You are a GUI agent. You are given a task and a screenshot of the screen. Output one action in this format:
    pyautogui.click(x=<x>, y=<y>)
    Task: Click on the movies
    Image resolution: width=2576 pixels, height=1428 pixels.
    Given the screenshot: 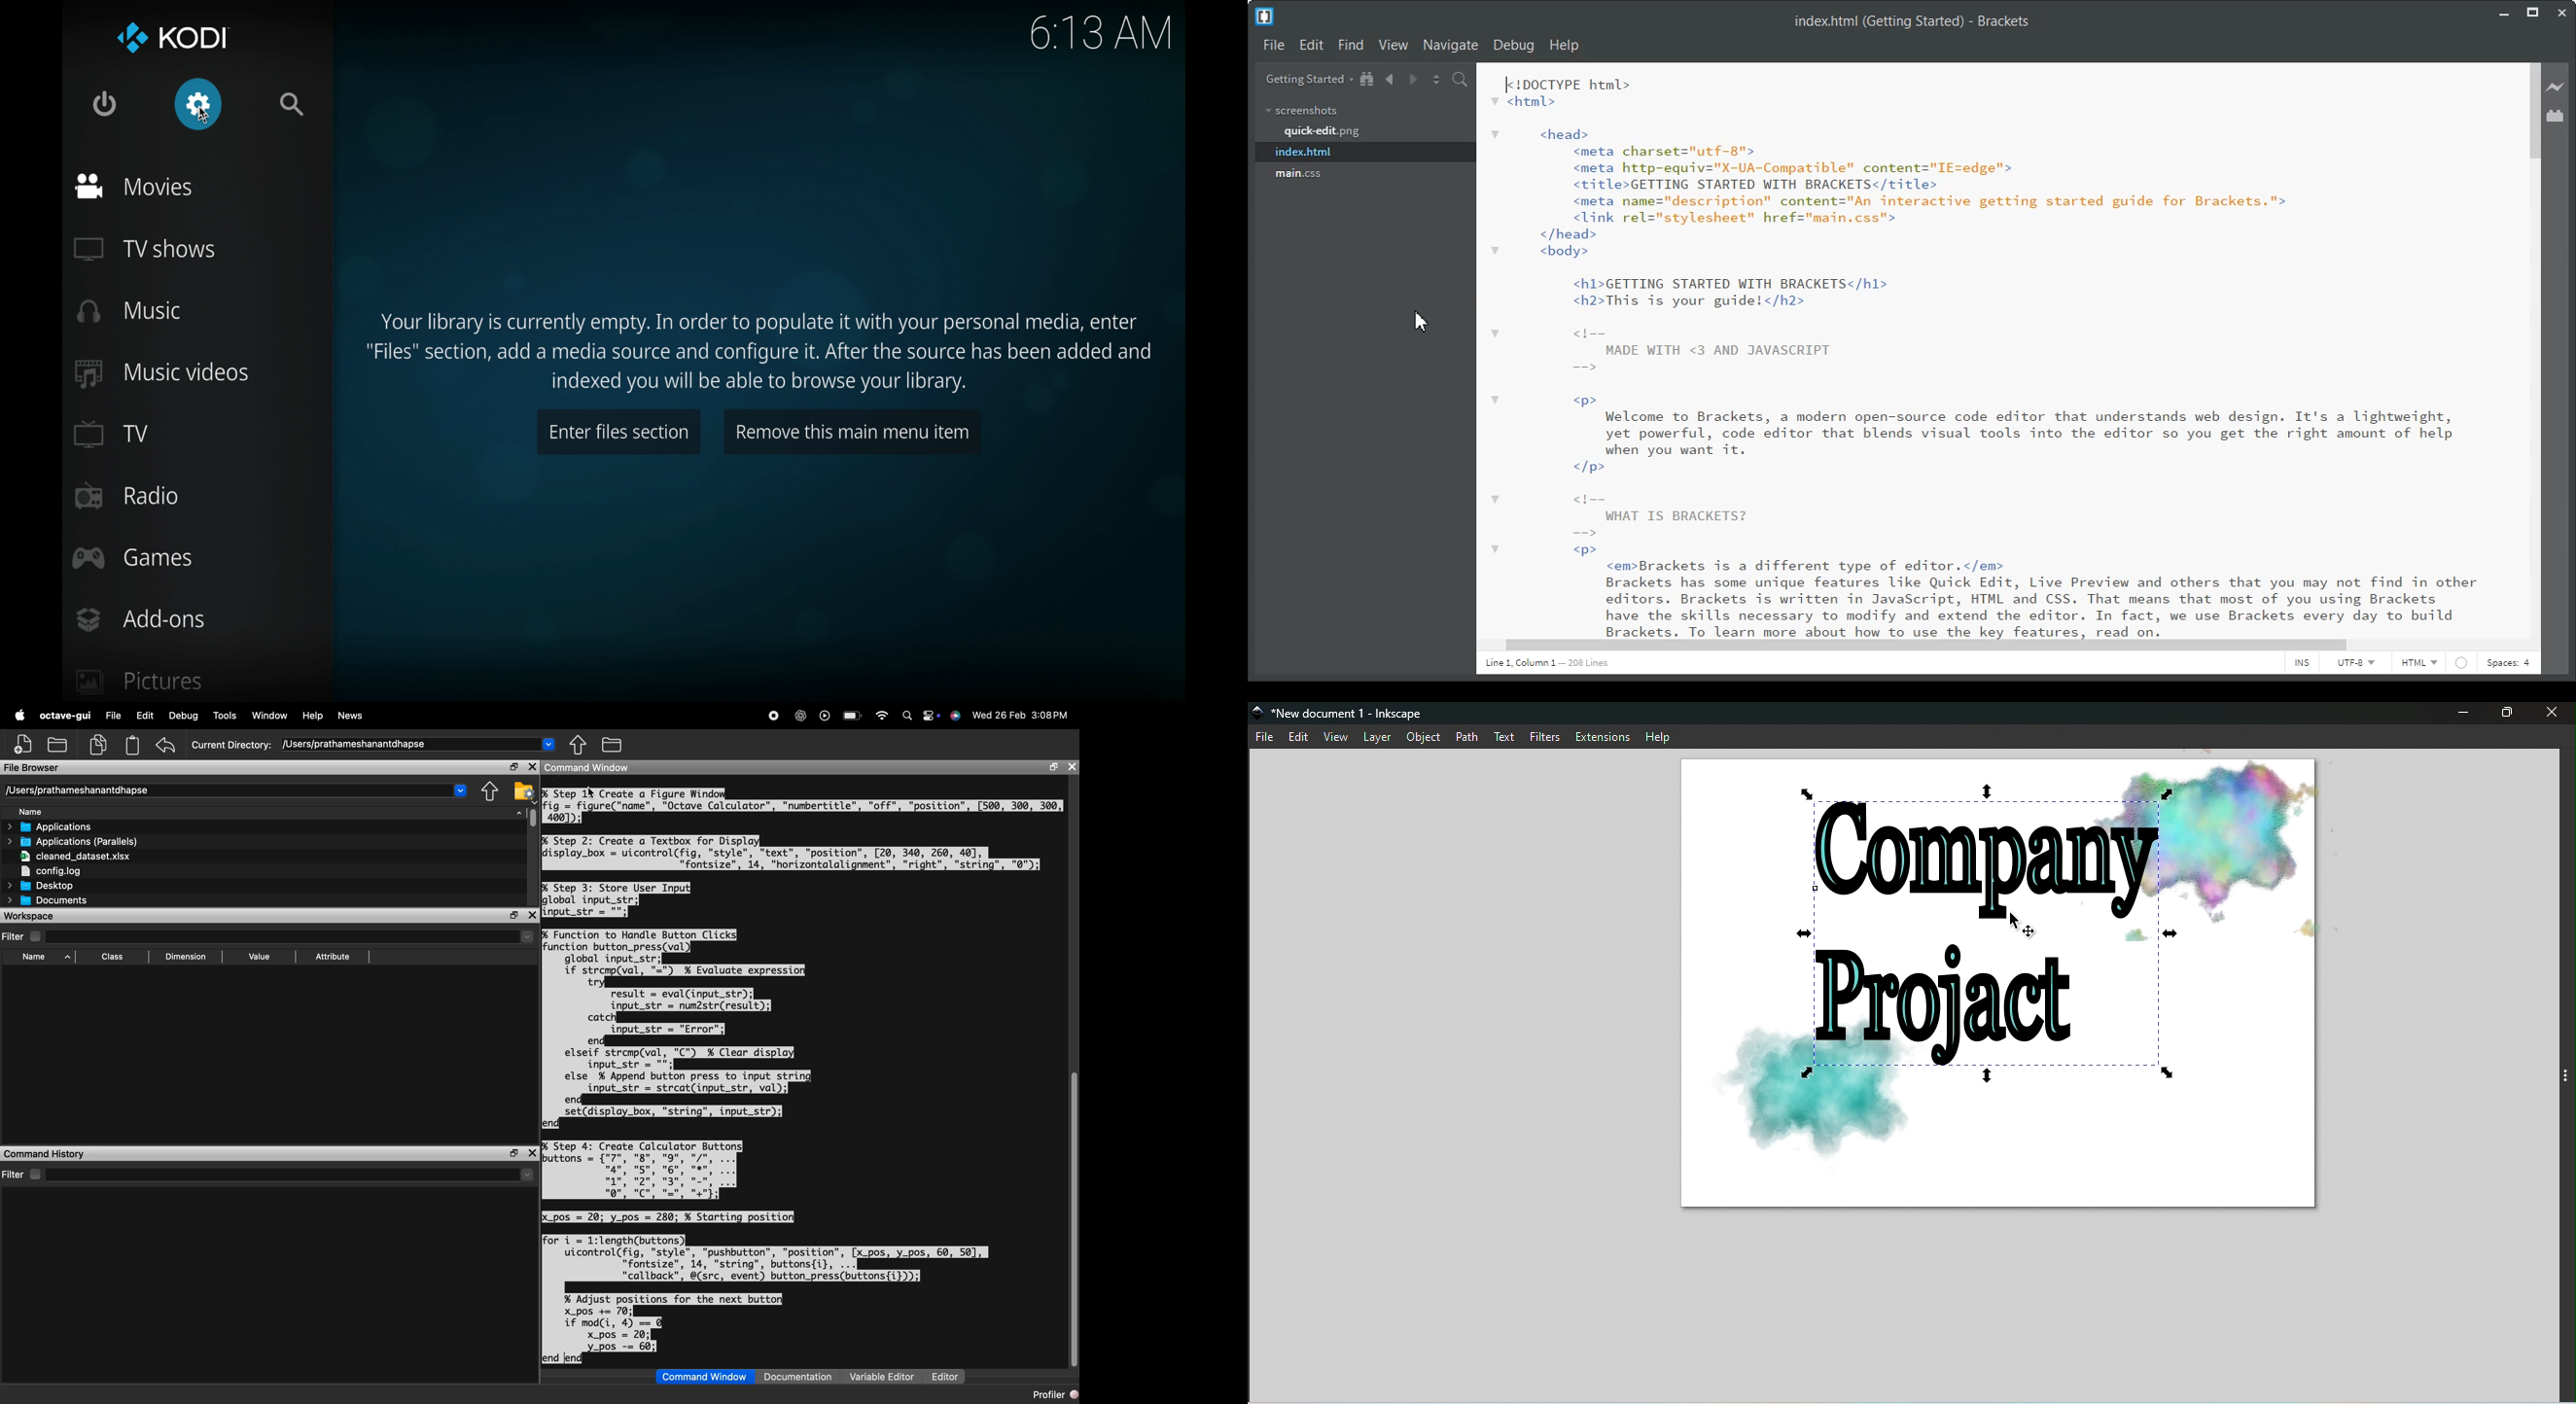 What is the action you would take?
    pyautogui.click(x=134, y=186)
    